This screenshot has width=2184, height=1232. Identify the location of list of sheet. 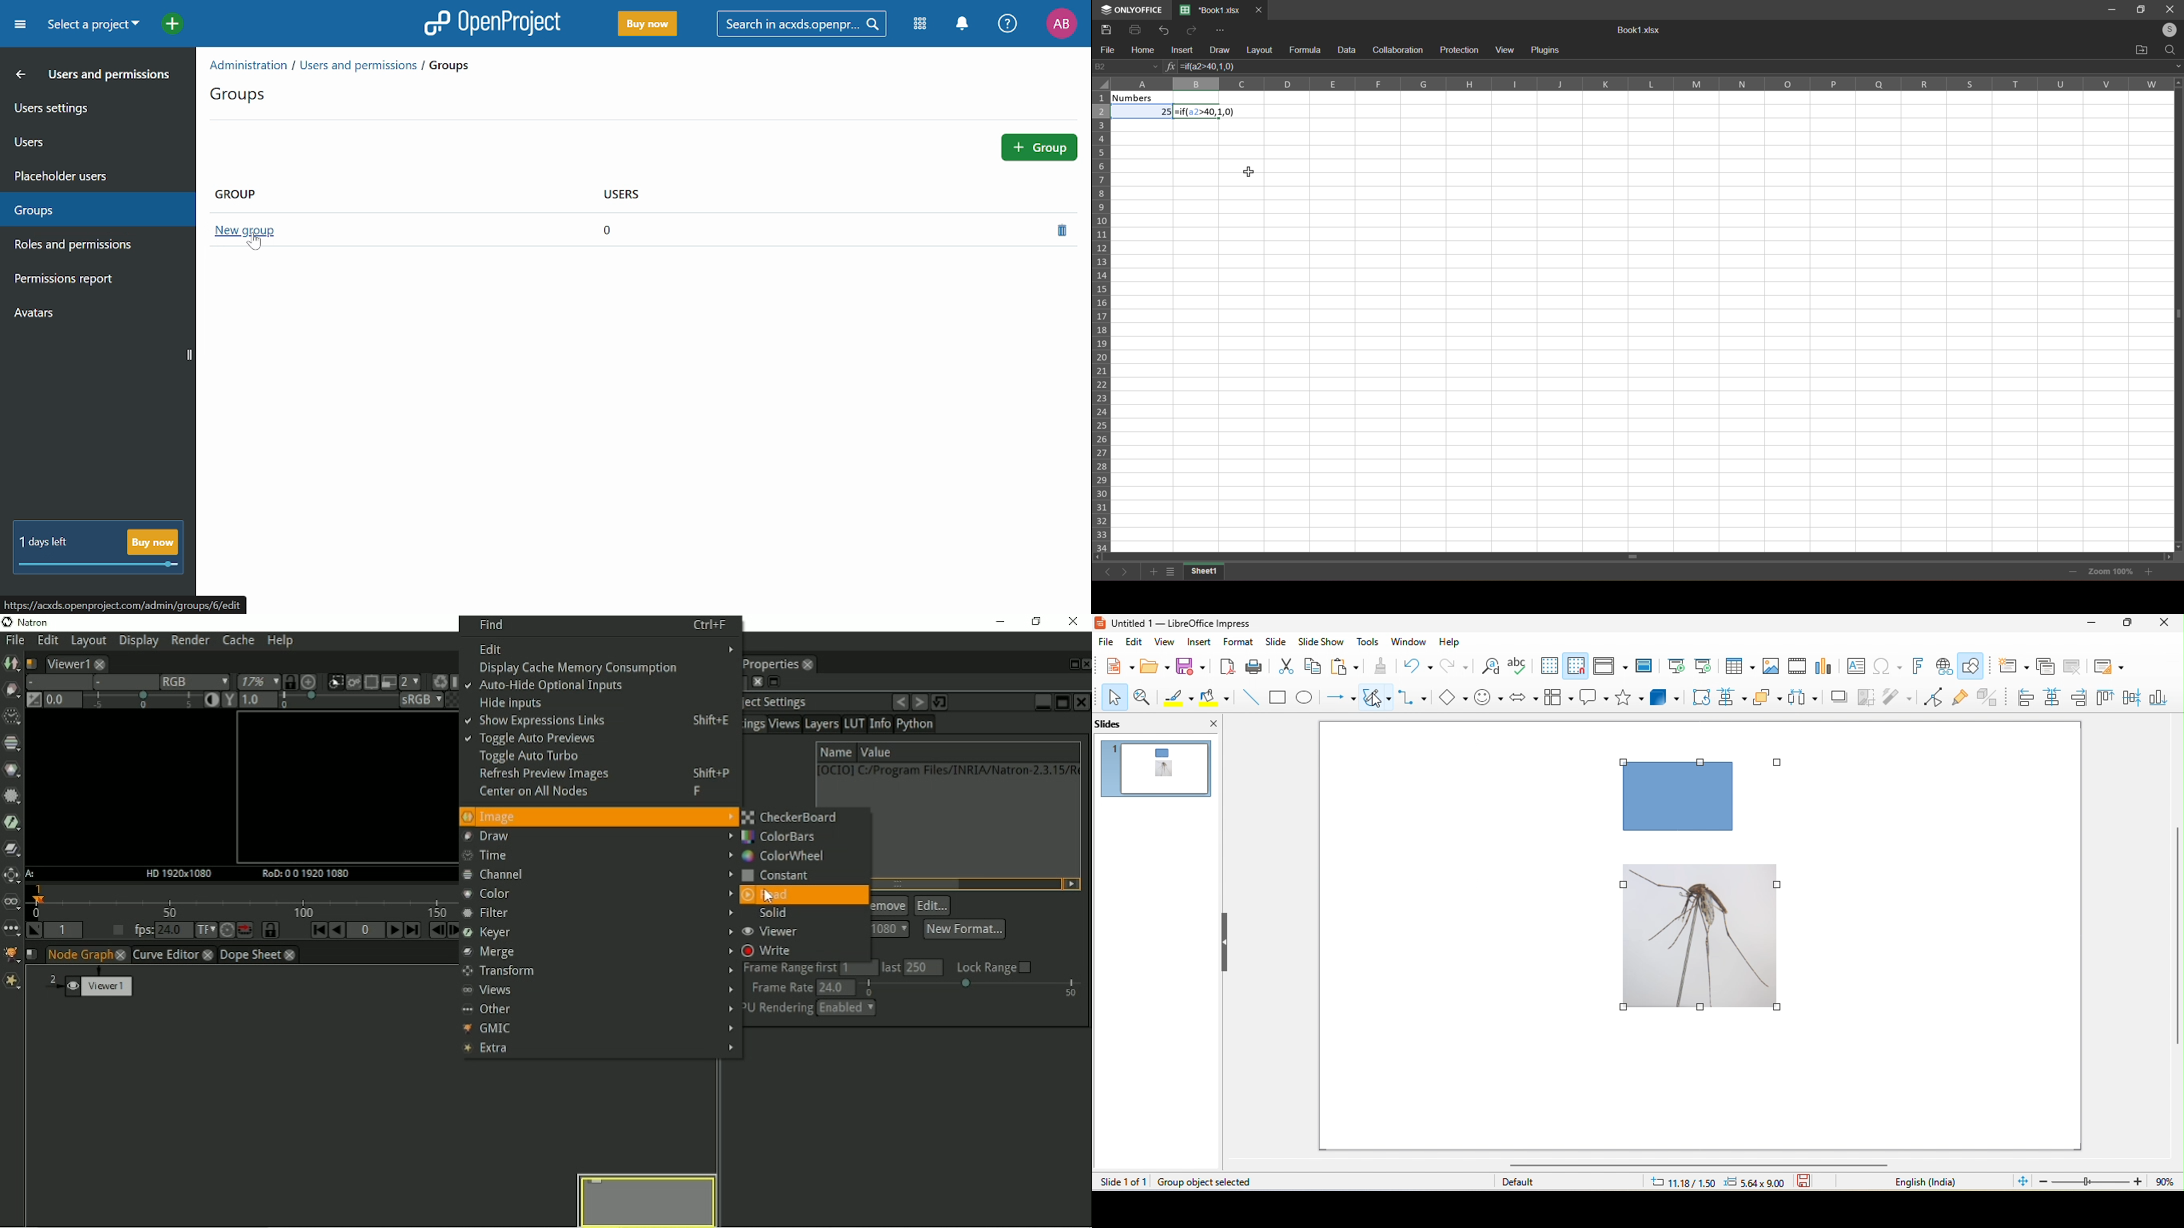
(1169, 574).